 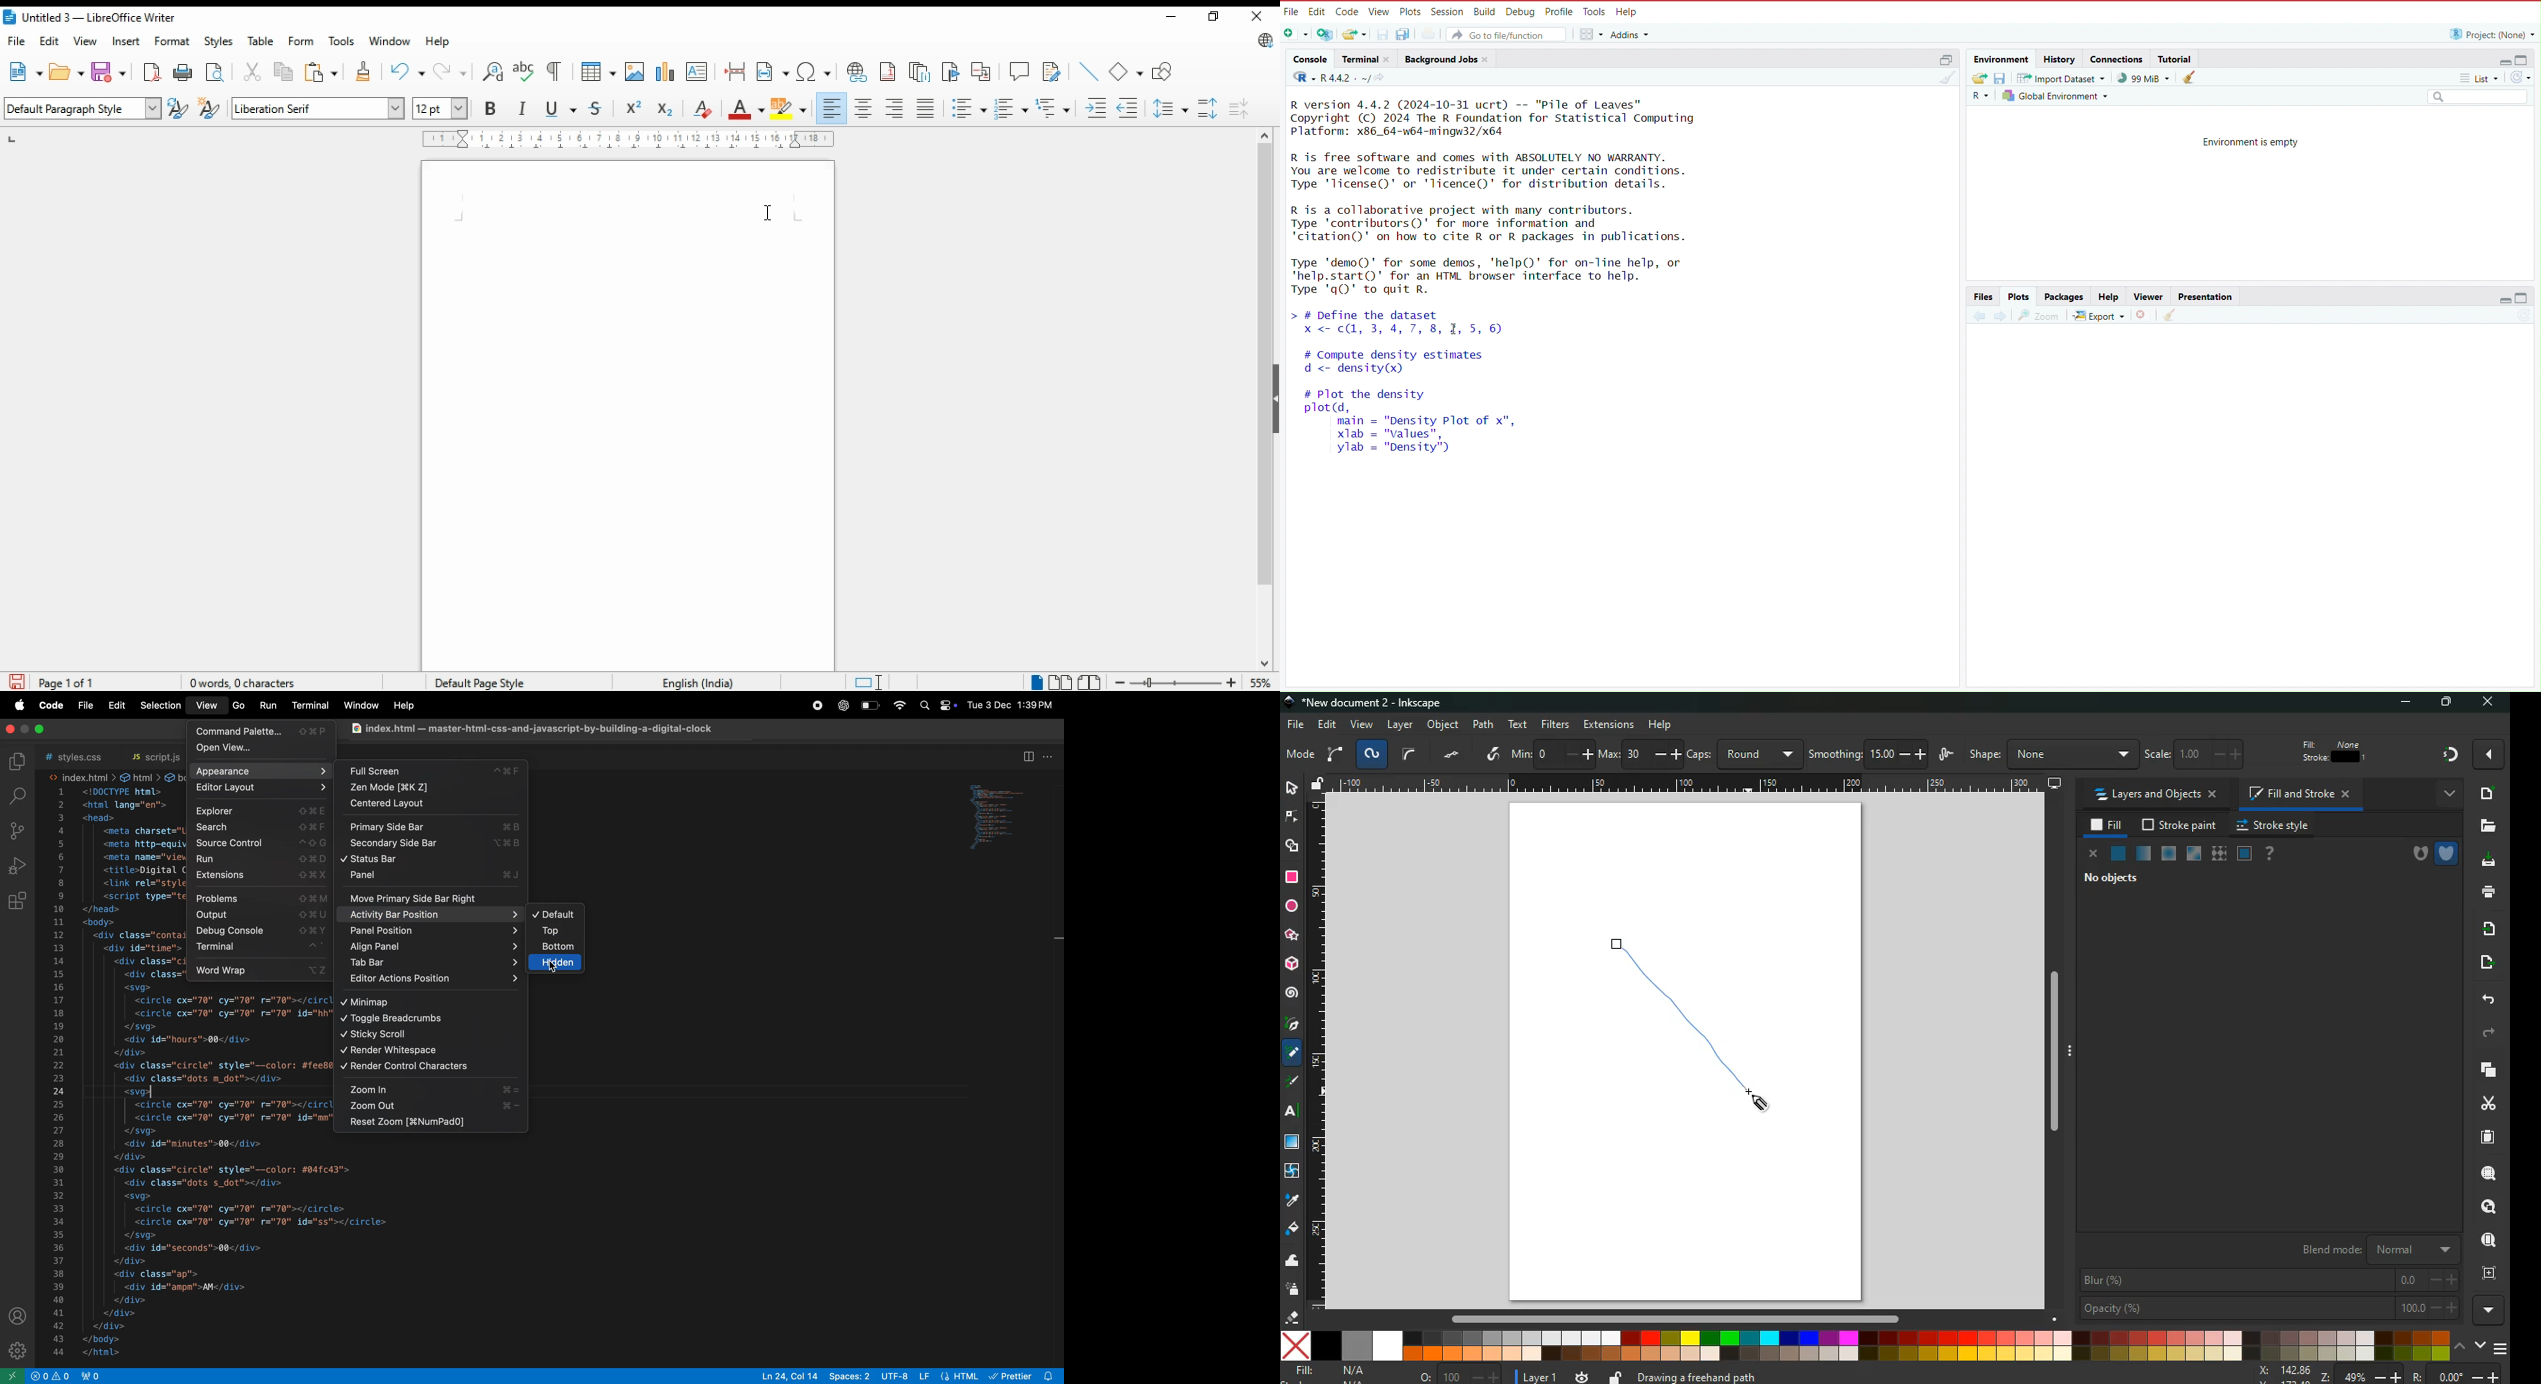 I want to click on strike thorough, so click(x=597, y=109).